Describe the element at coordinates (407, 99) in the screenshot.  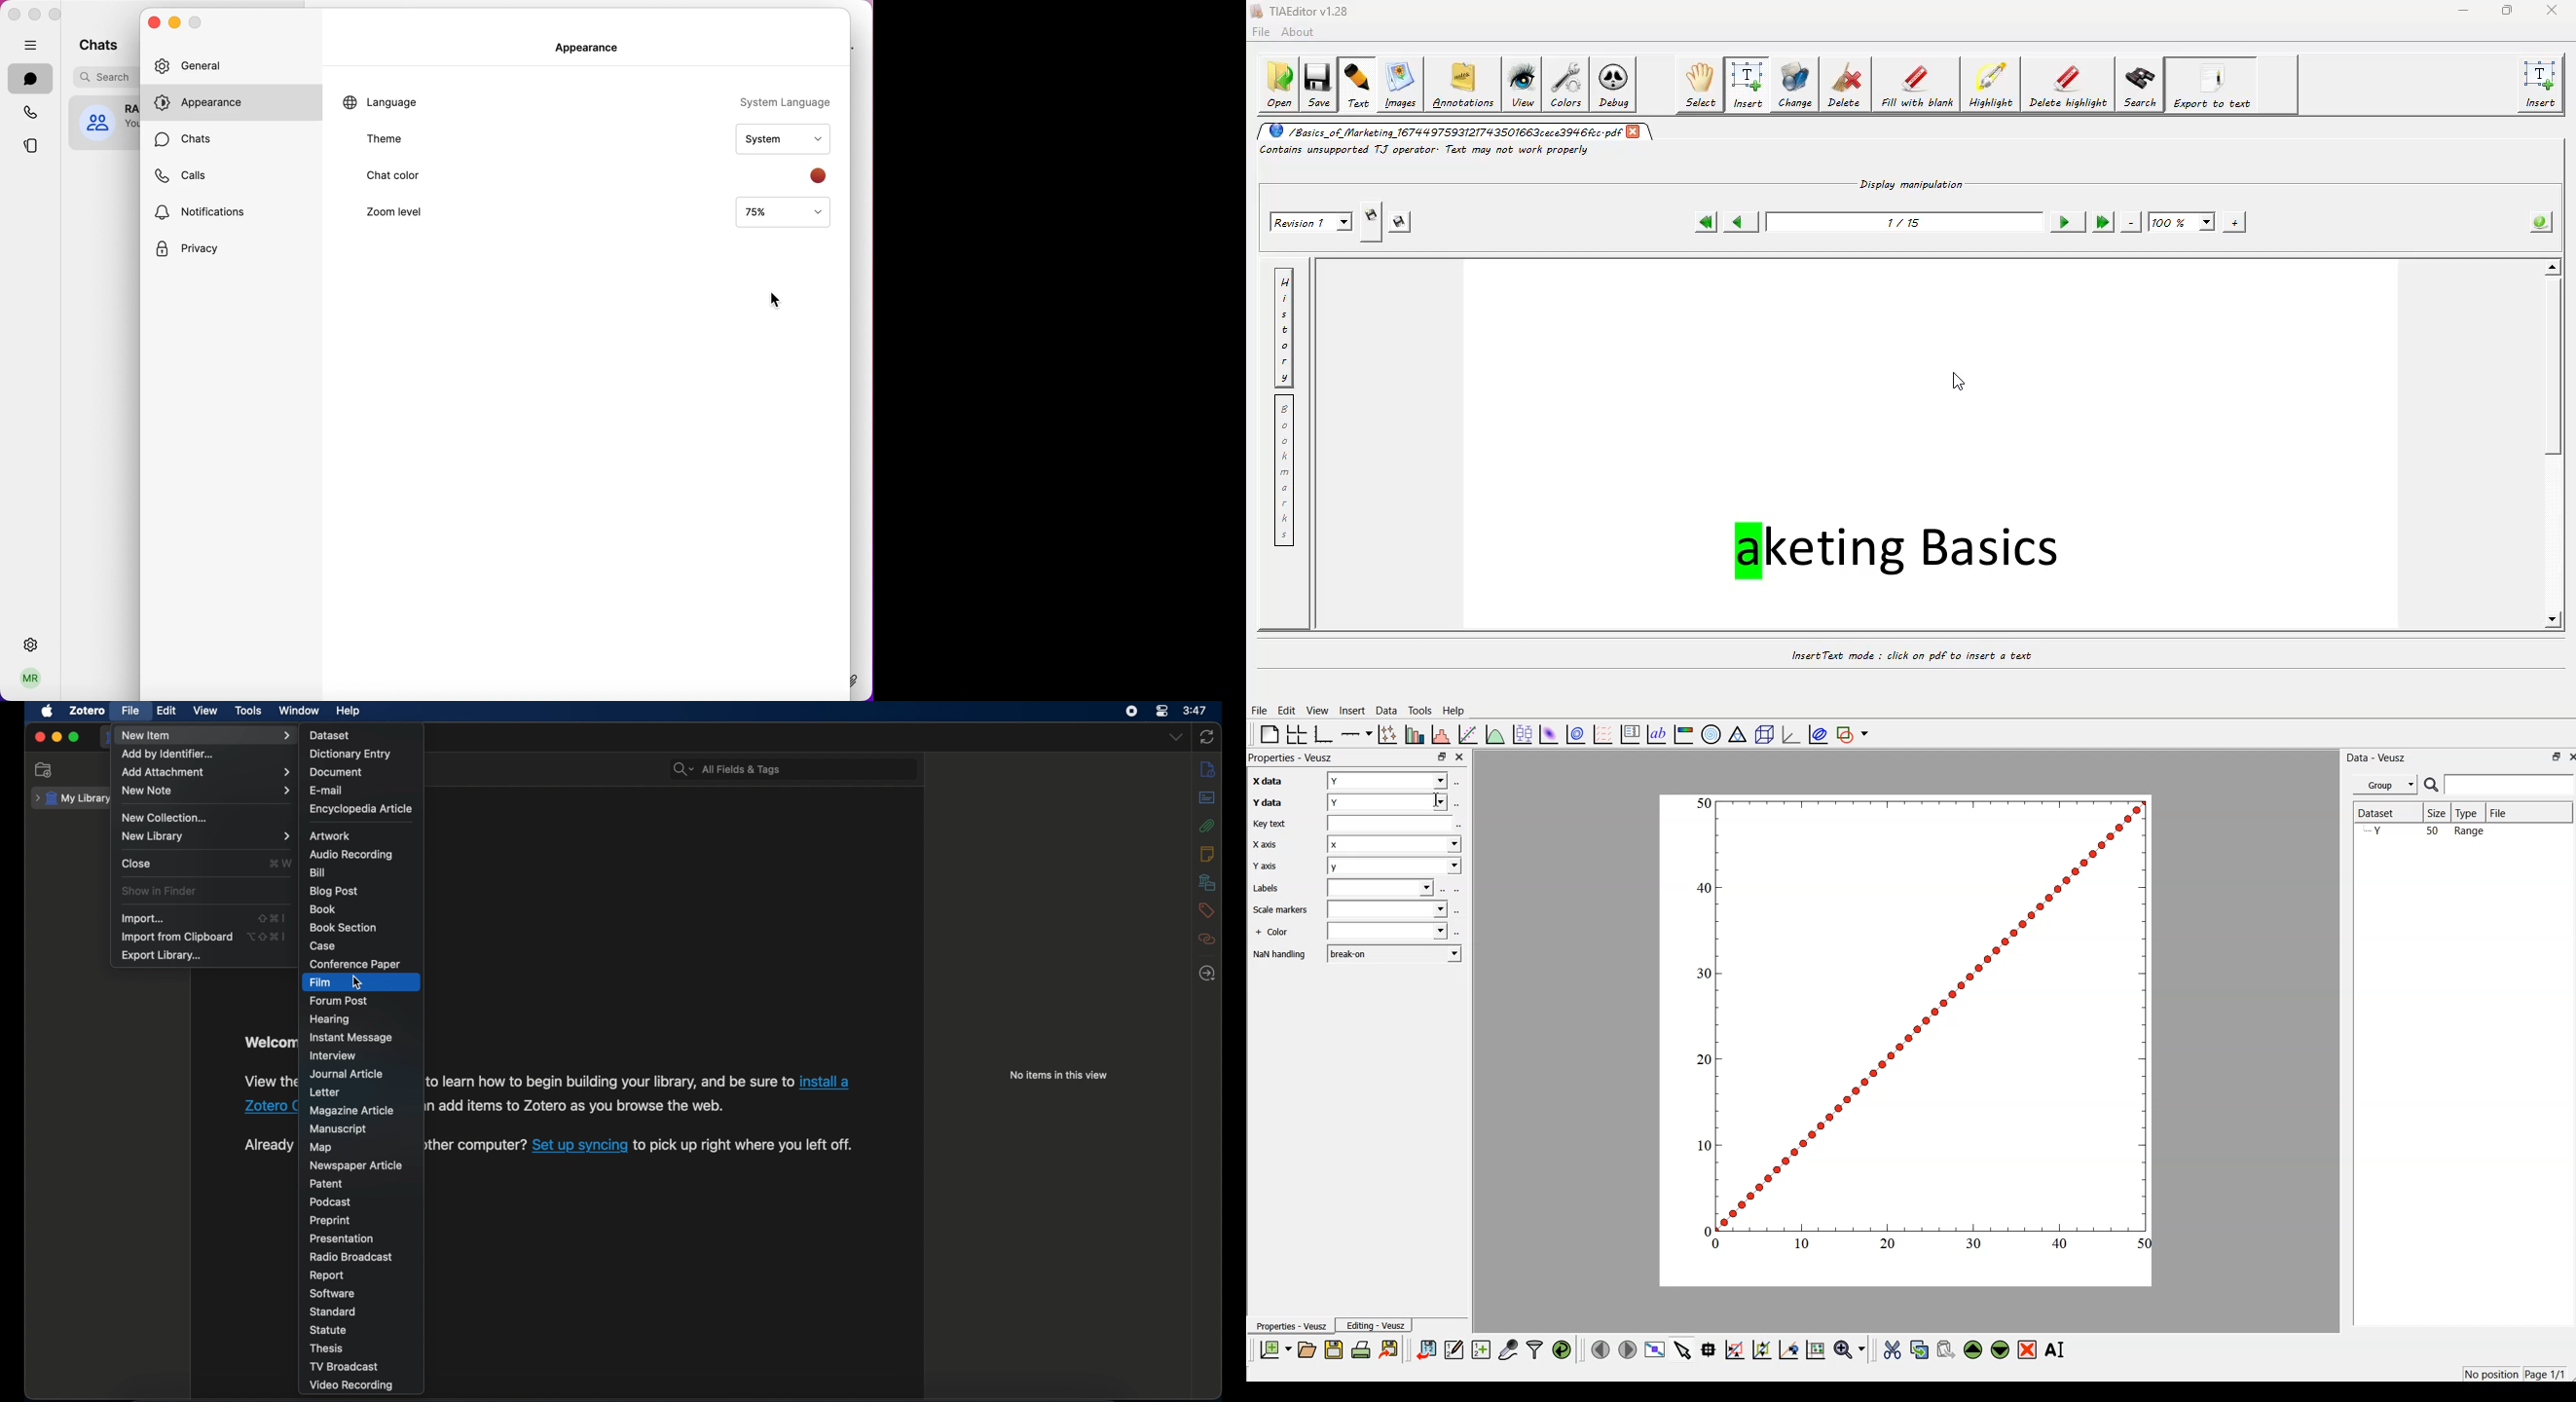
I see `language` at that location.